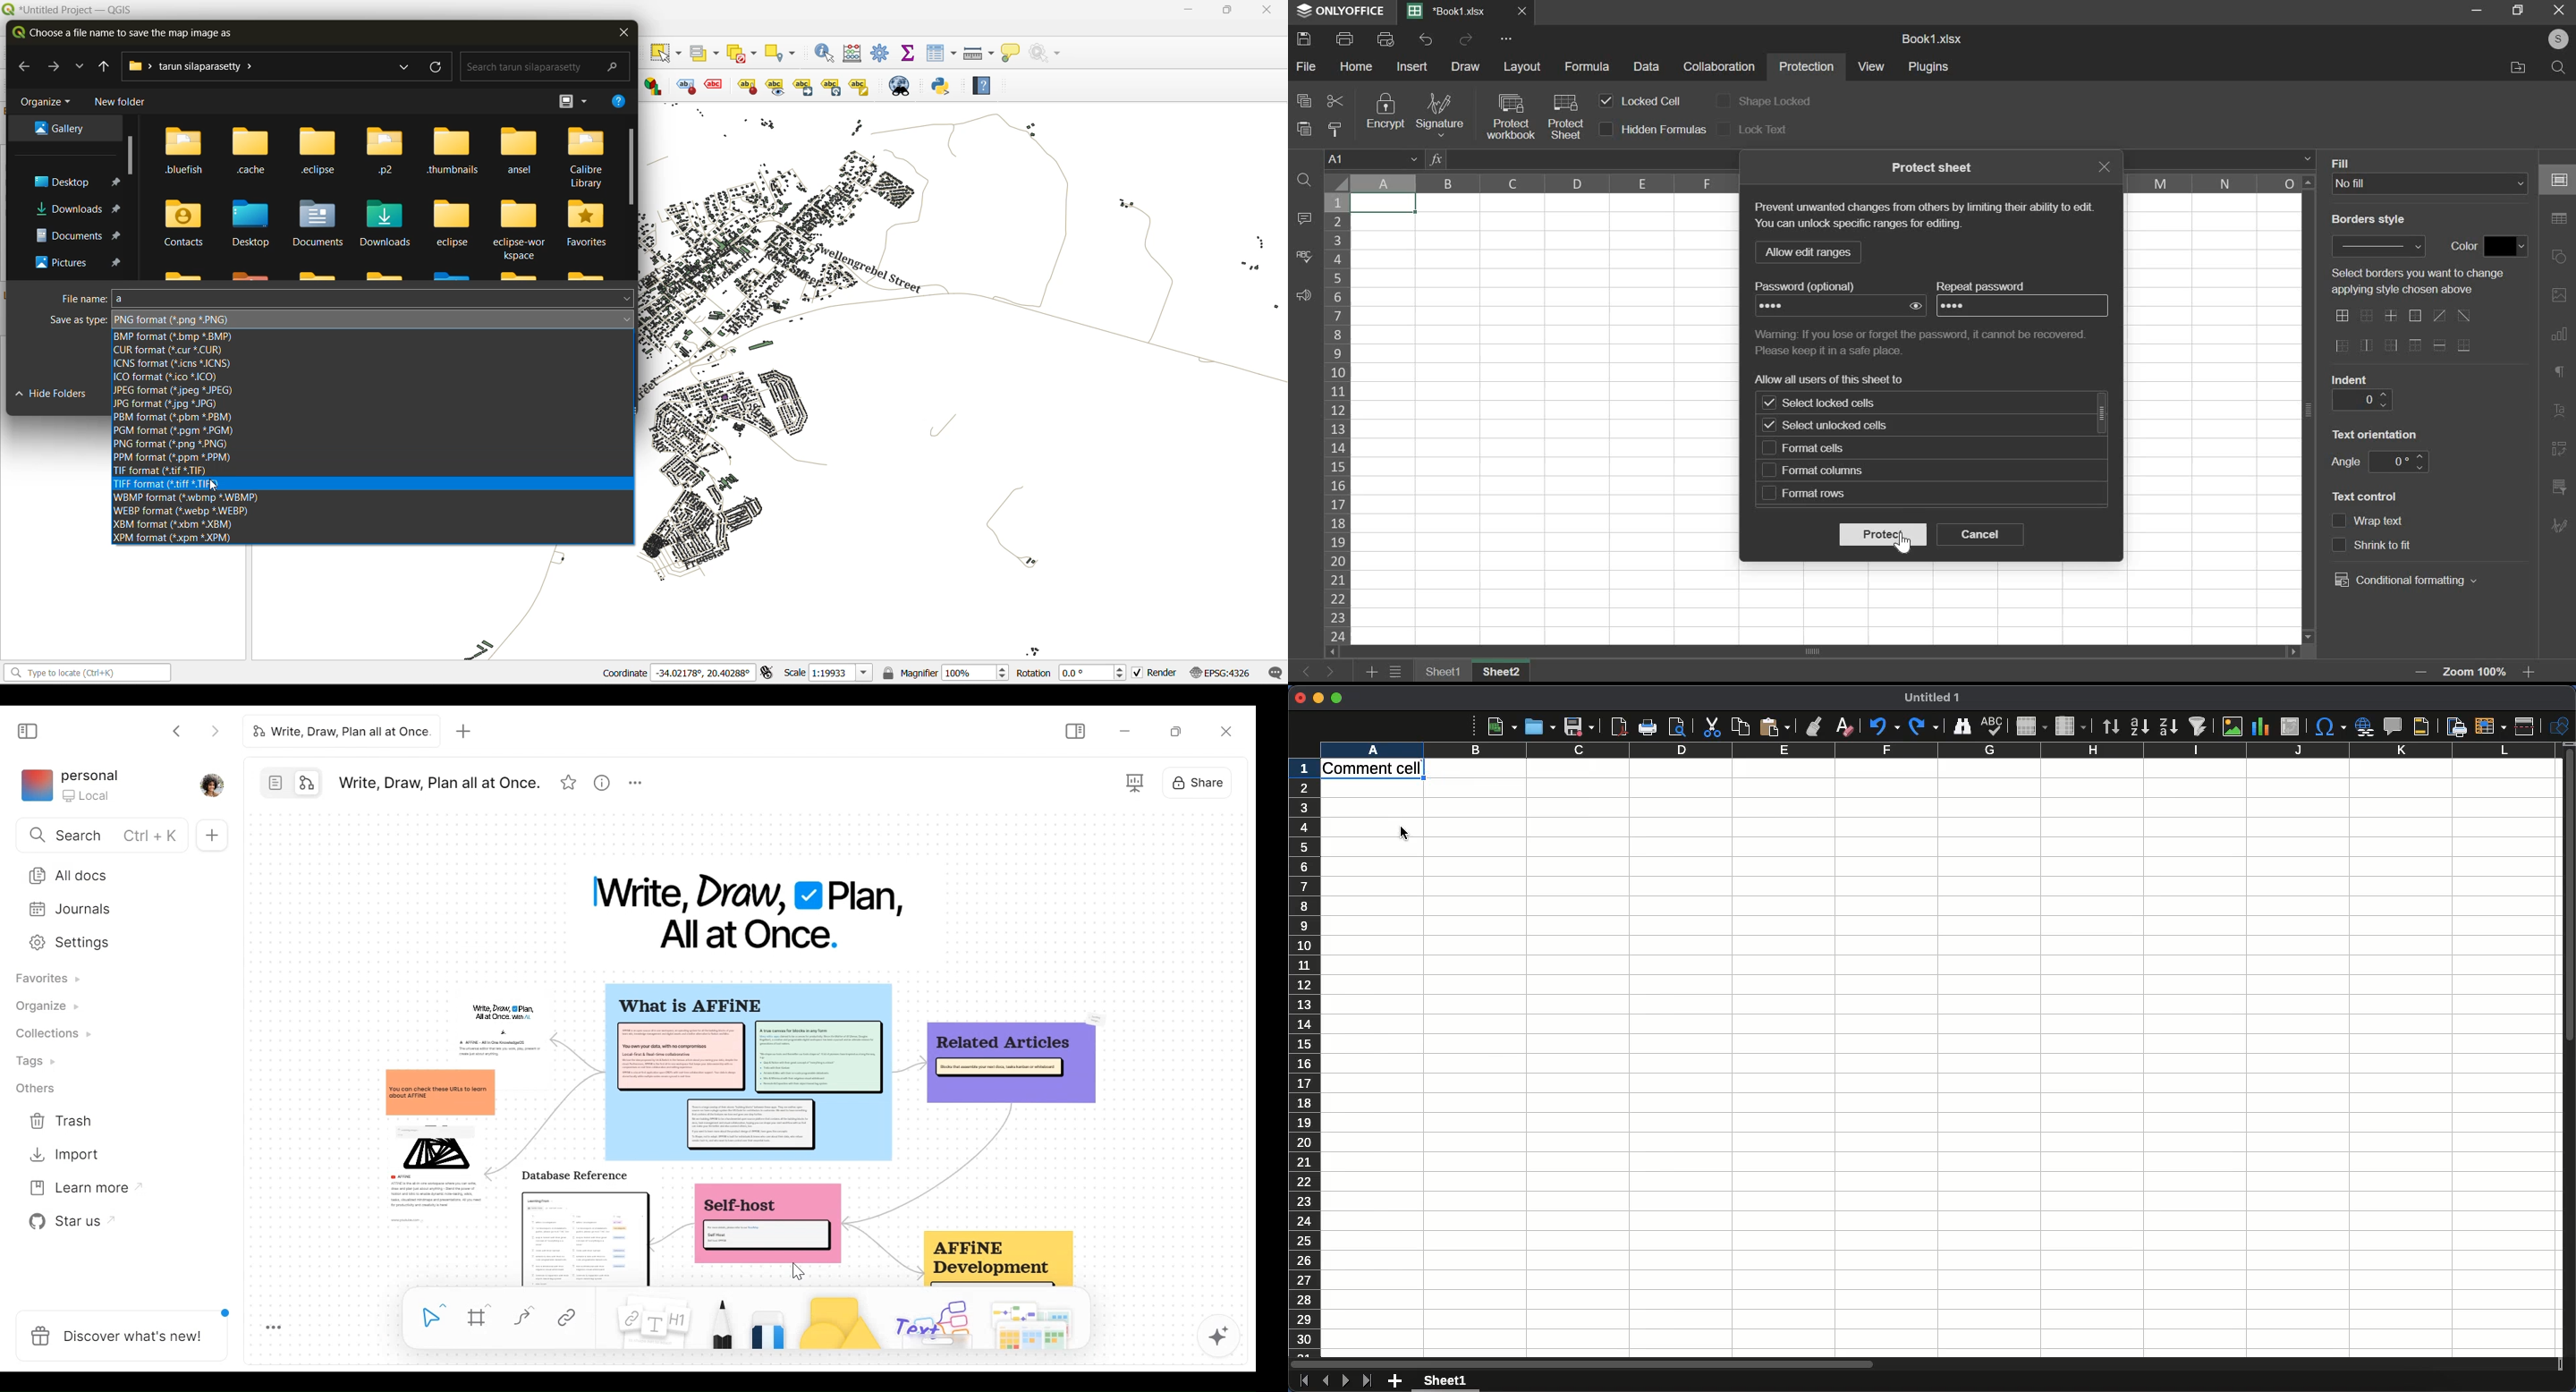 This screenshot has width=2576, height=1400. I want to click on lock text, so click(1763, 129).